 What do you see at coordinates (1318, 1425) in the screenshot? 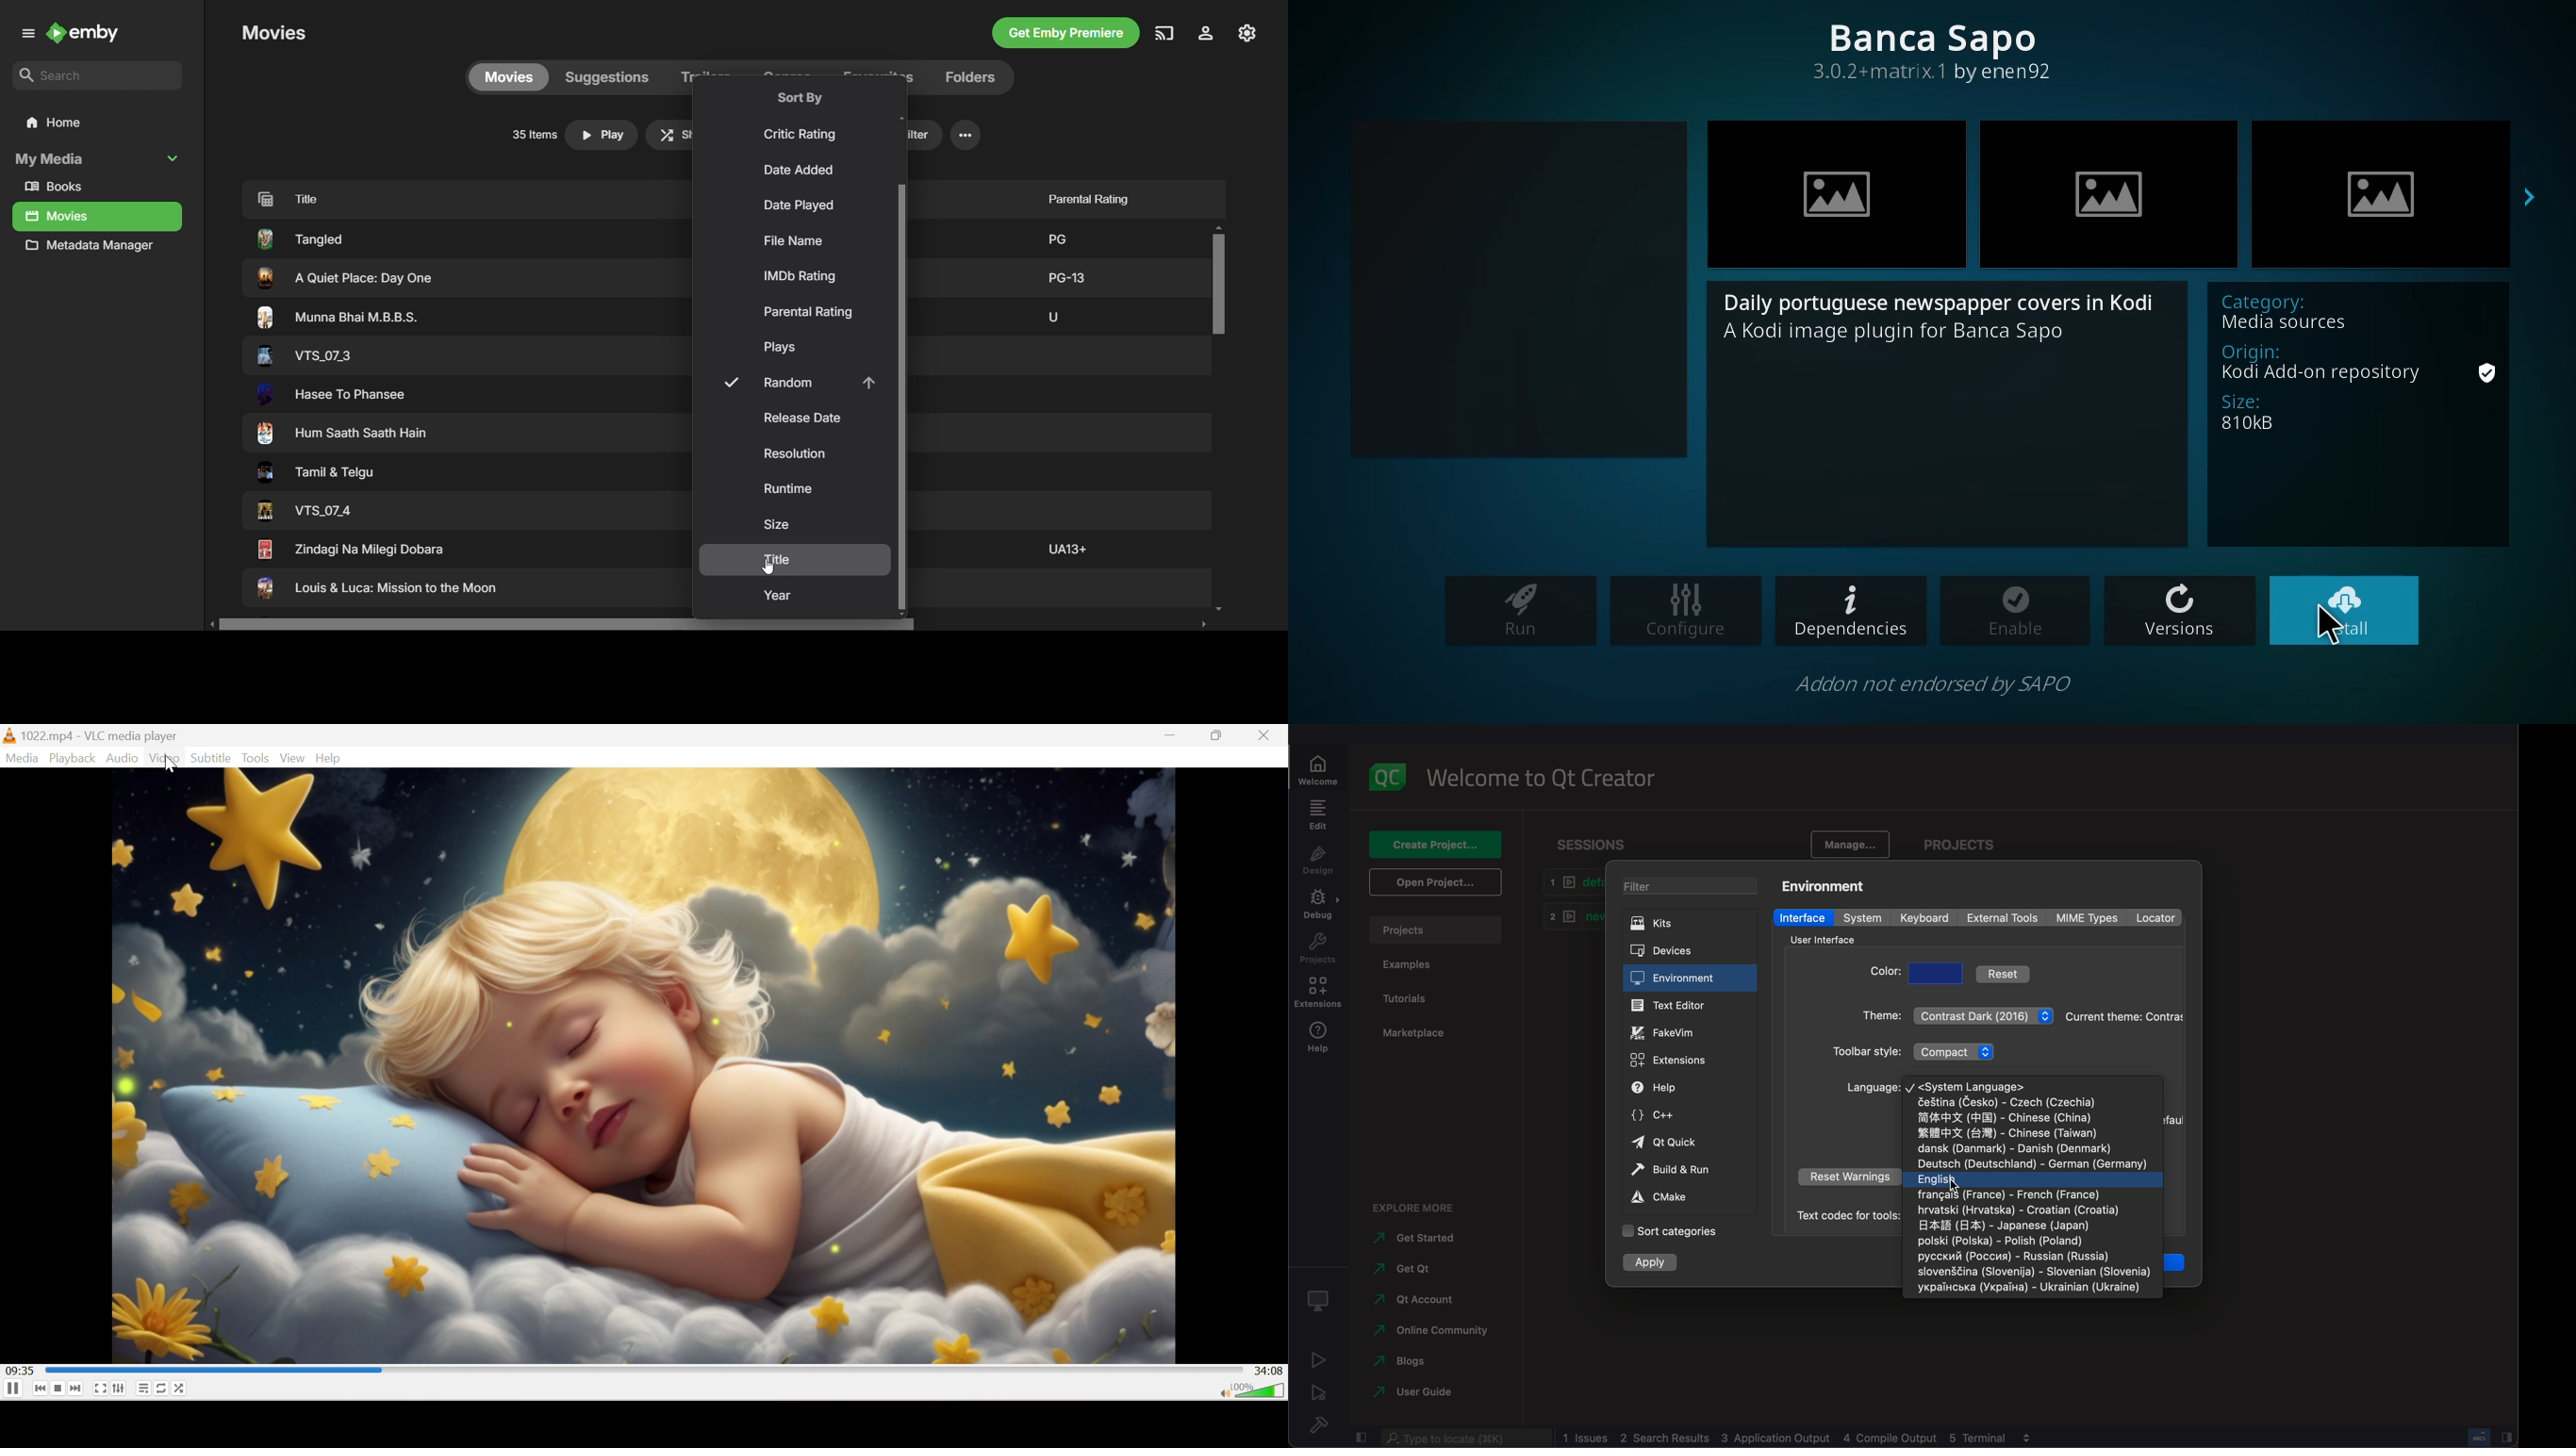
I see `build` at bounding box center [1318, 1425].